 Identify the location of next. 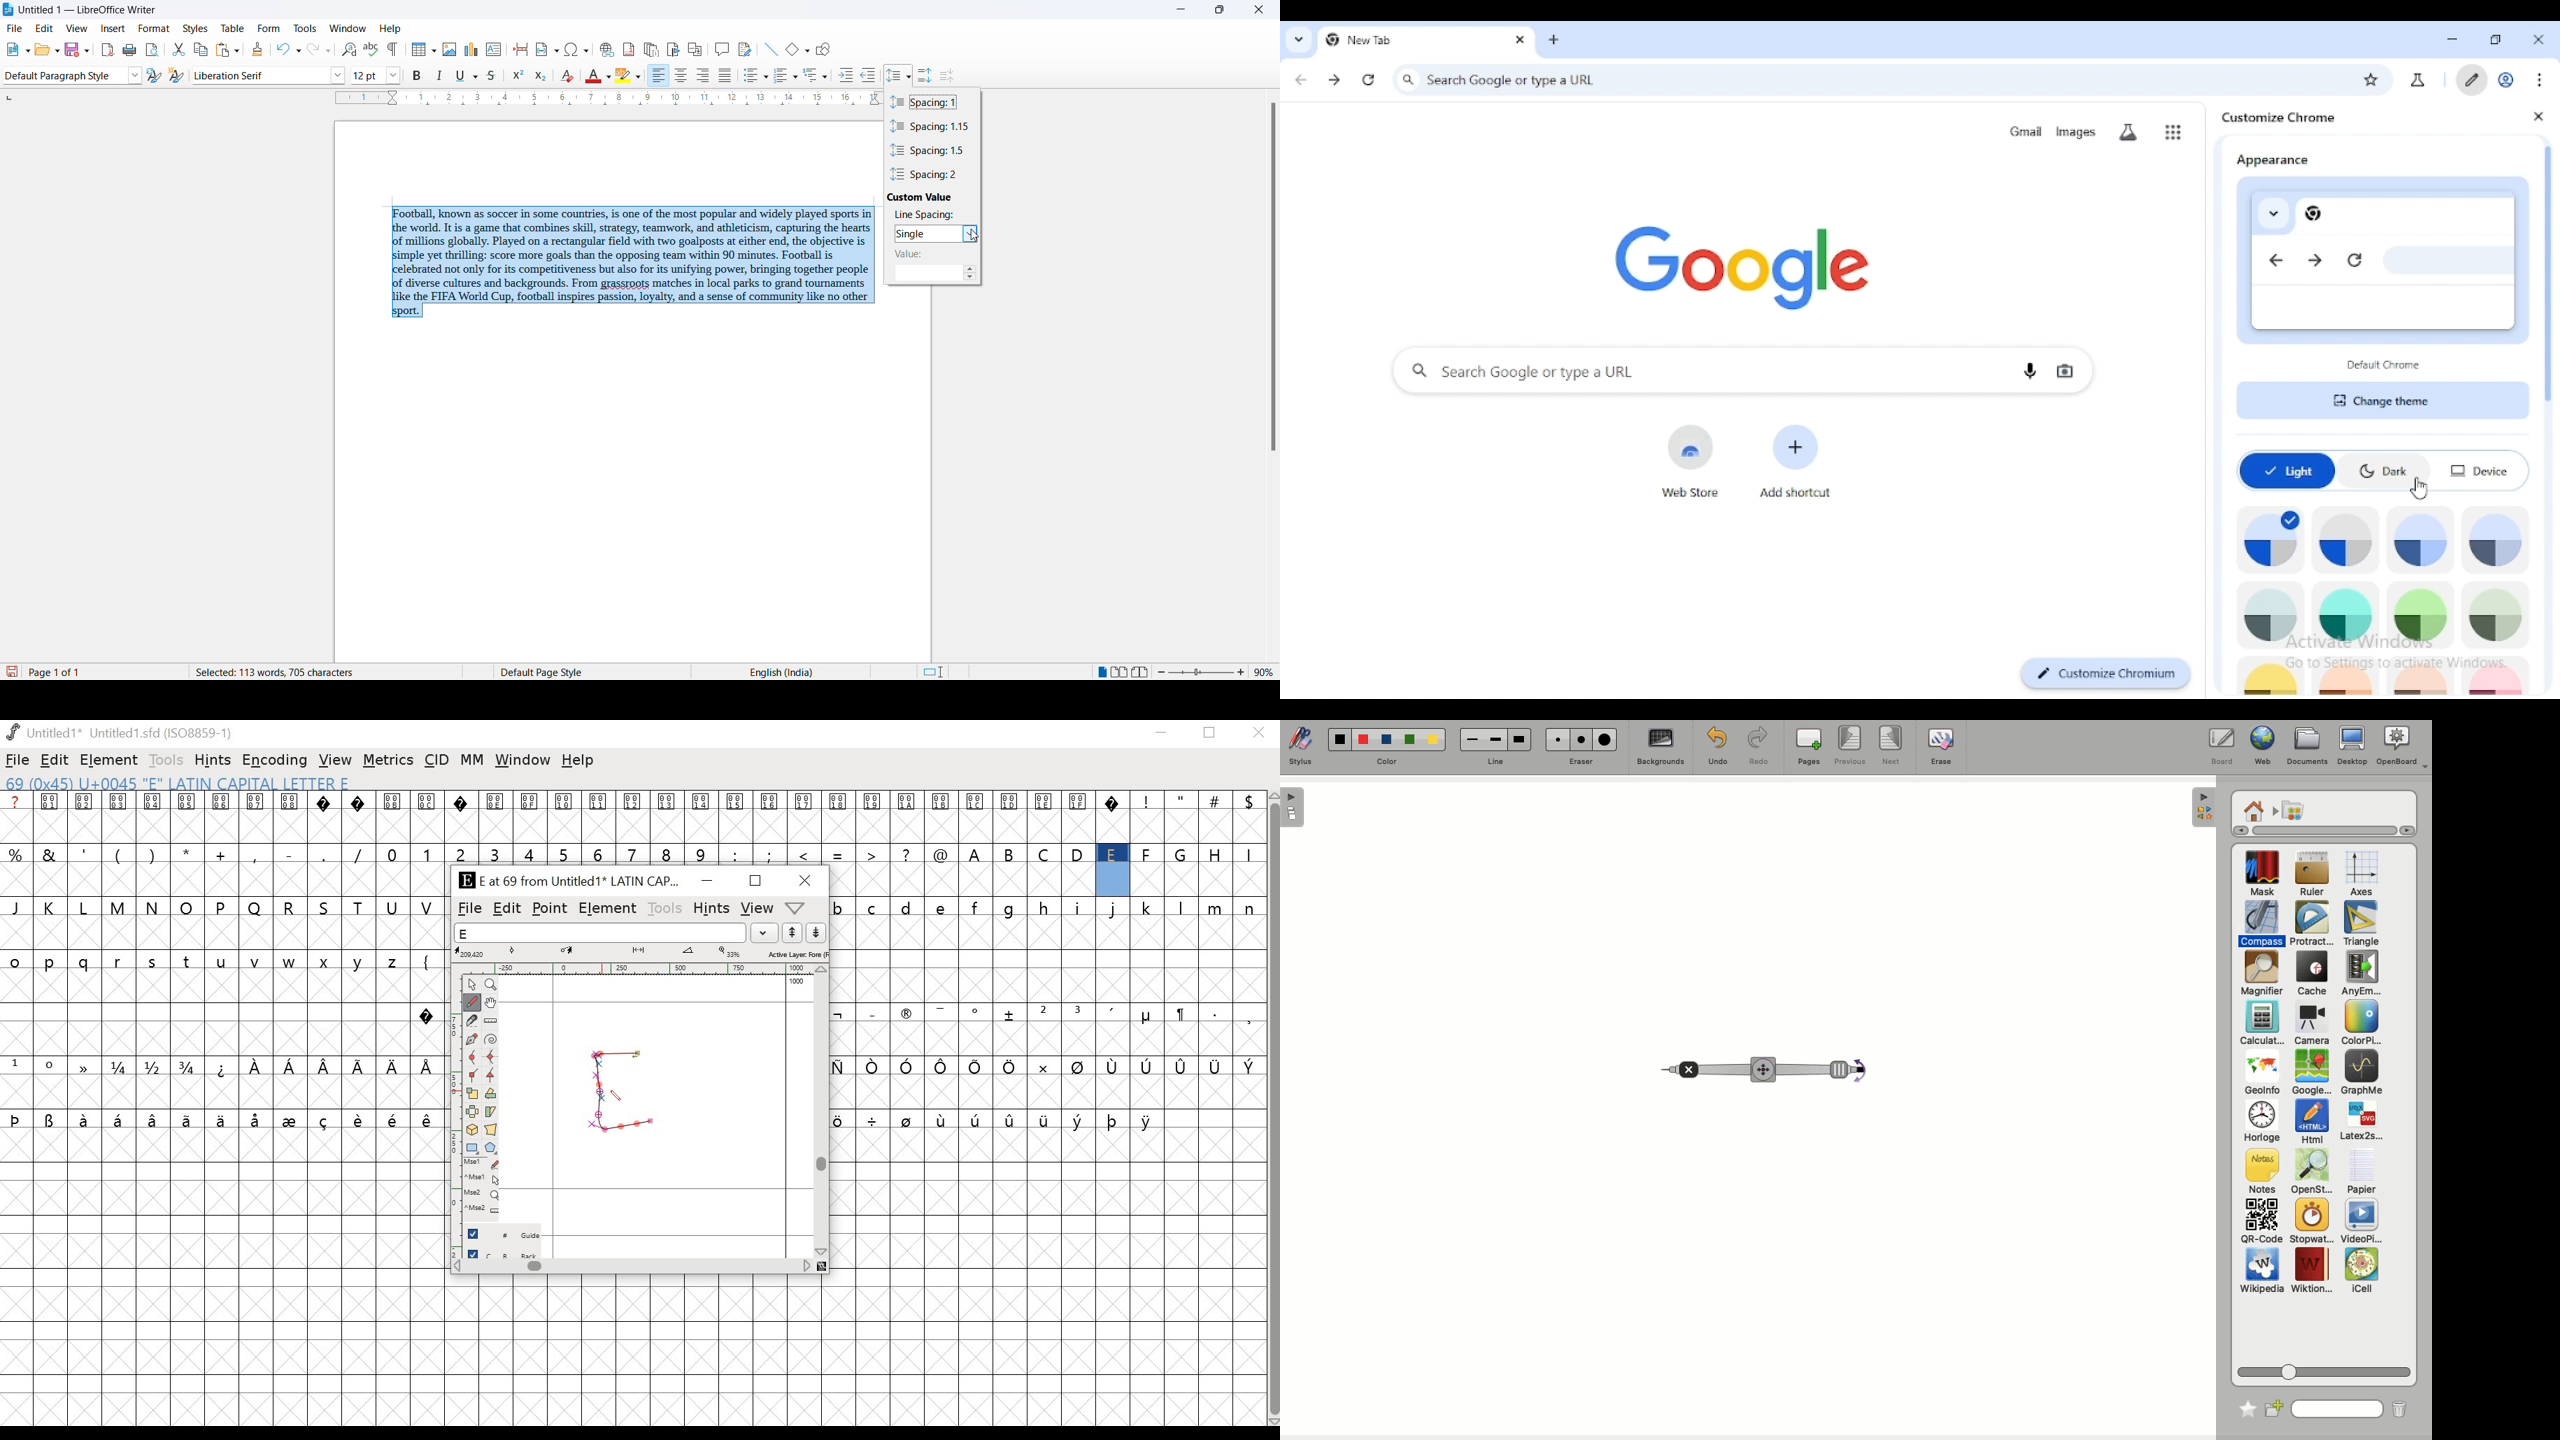
(2316, 263).